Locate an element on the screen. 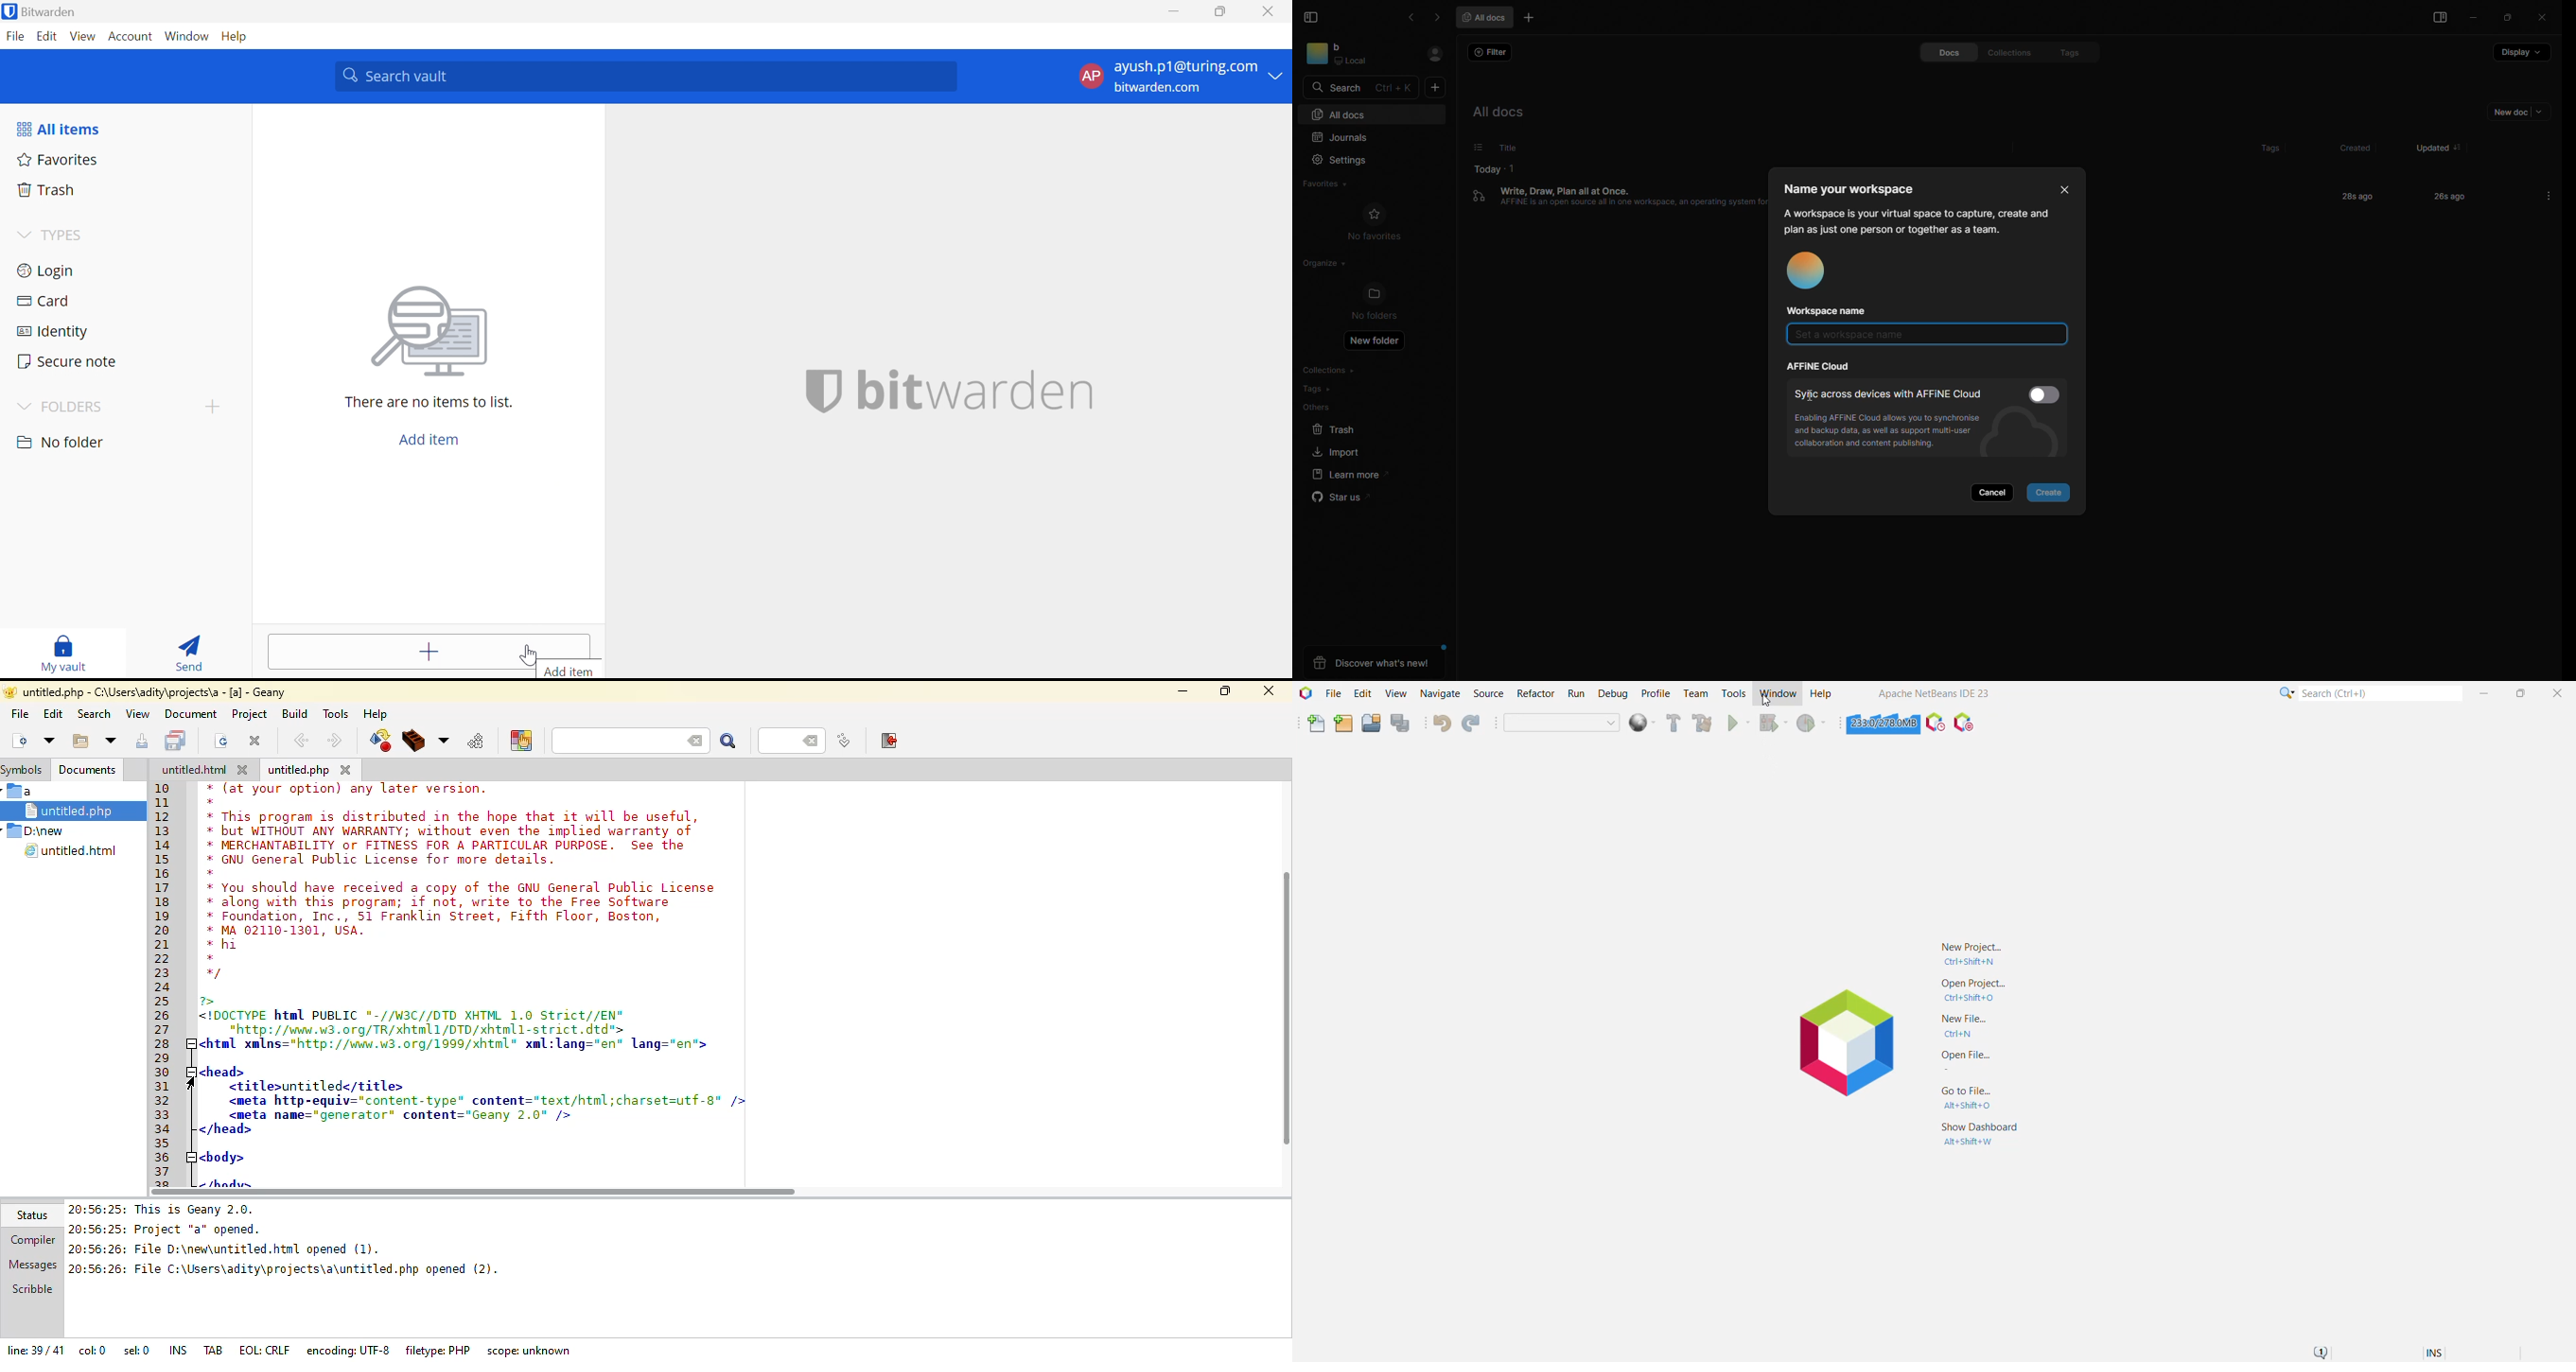 Image resolution: width=2576 pixels, height=1372 pixels. cursor is located at coordinates (530, 655).